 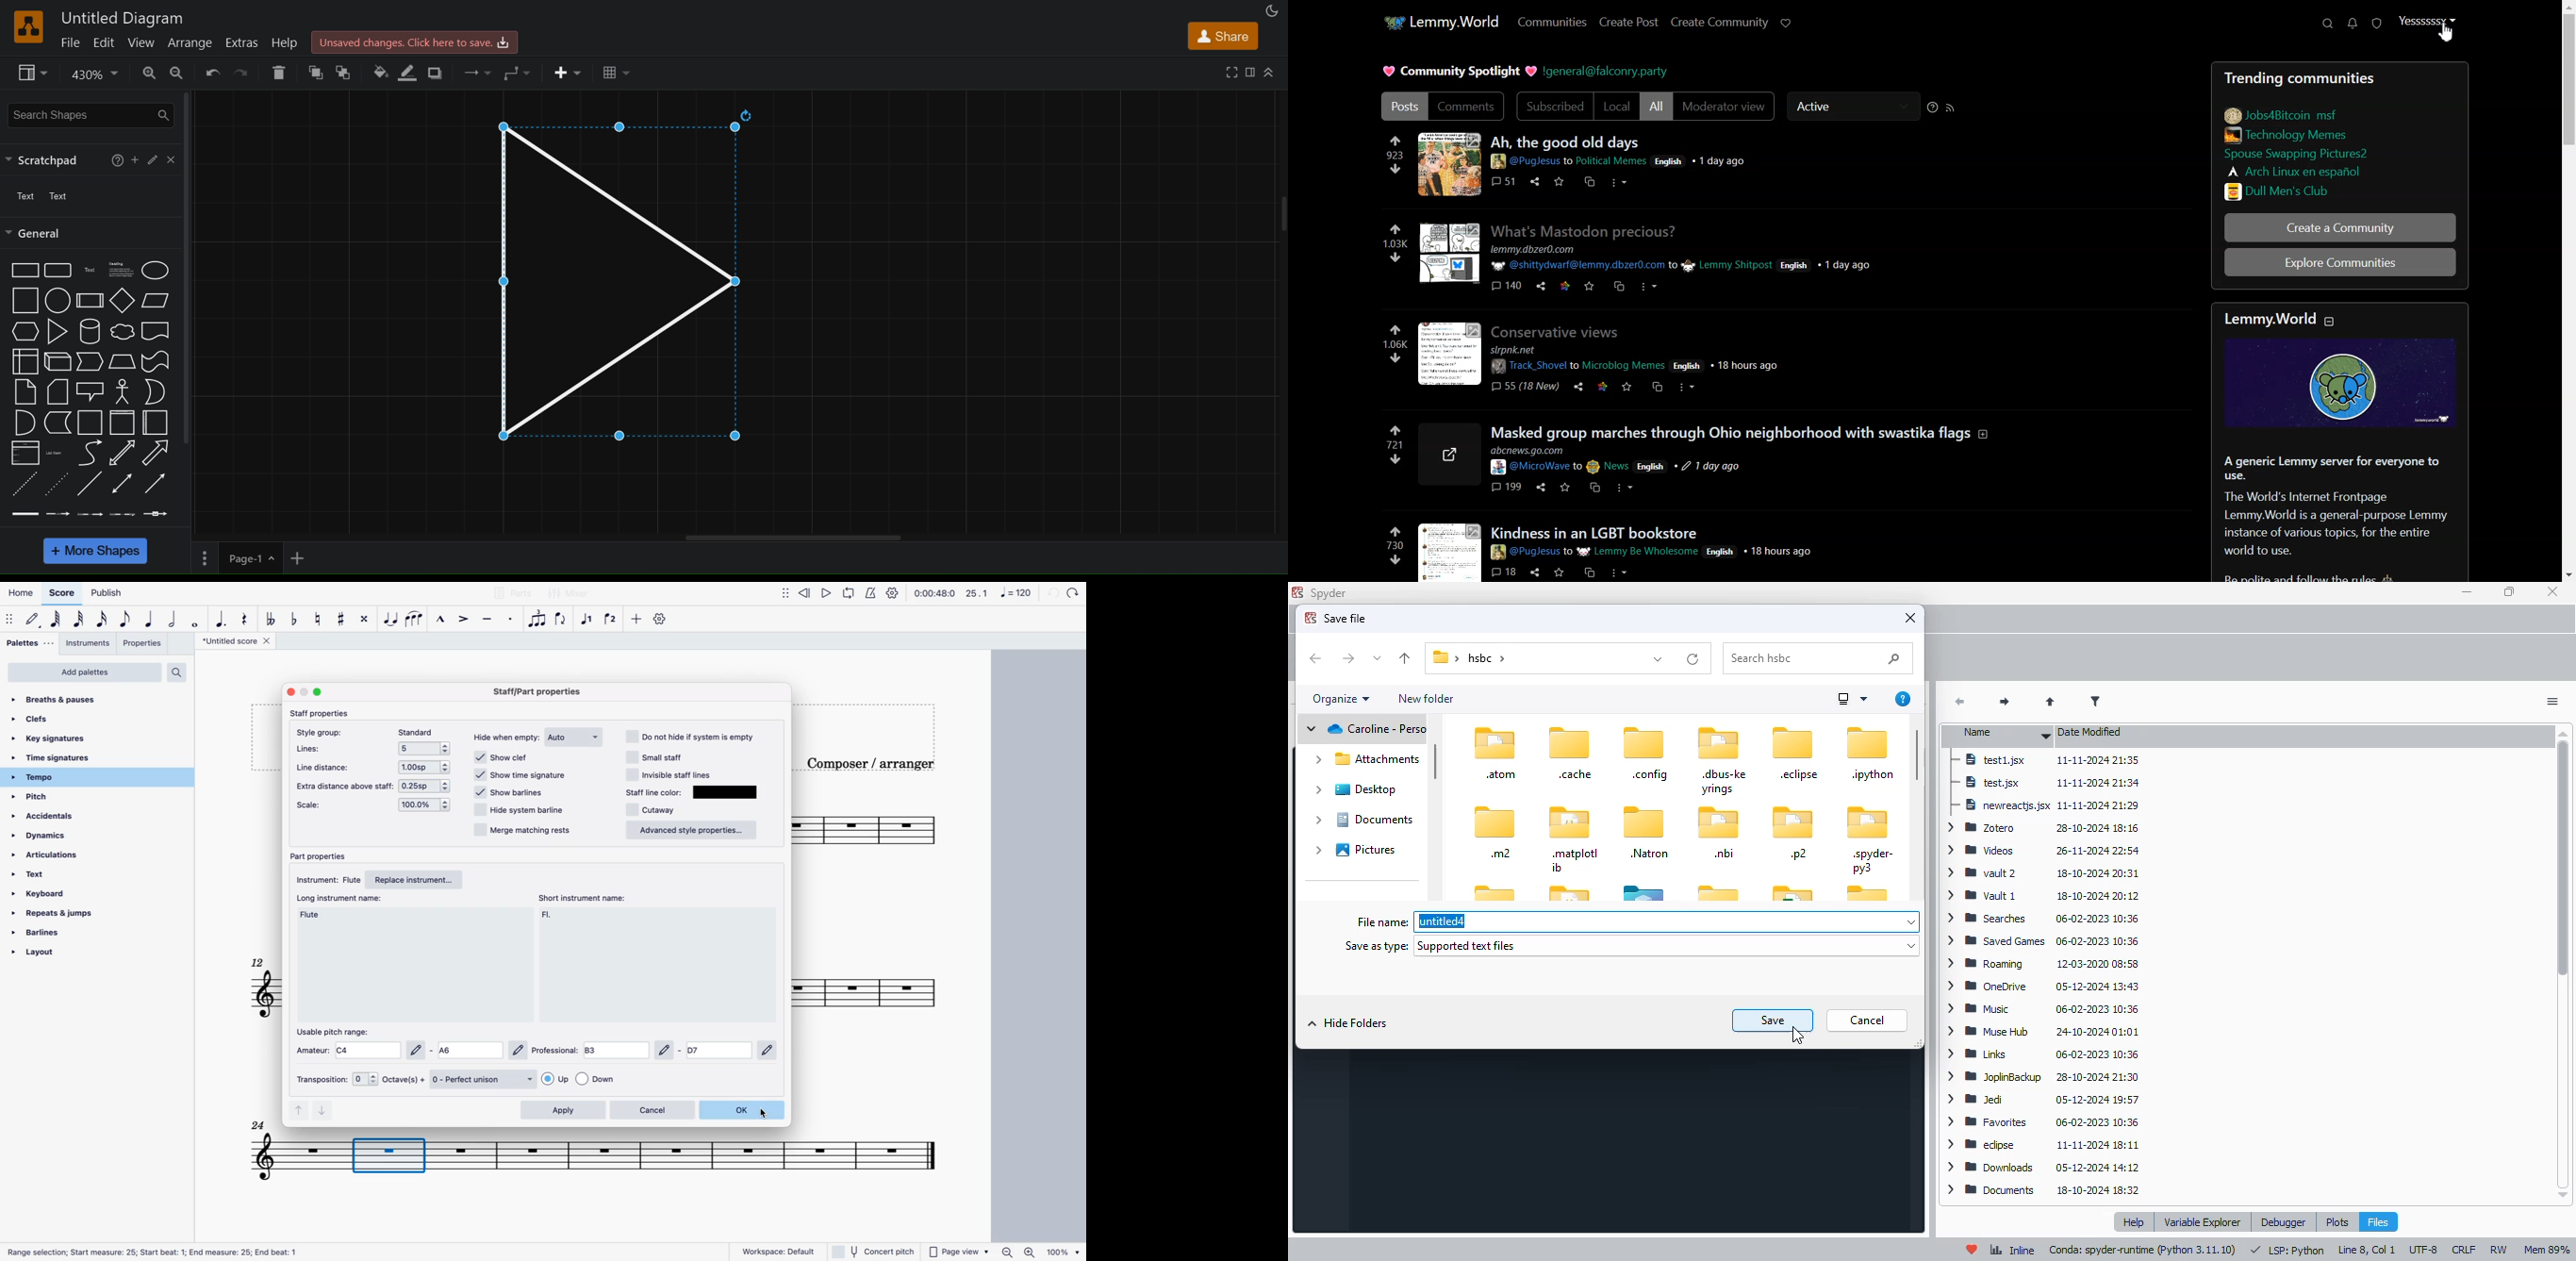 What do you see at coordinates (59, 933) in the screenshot?
I see `barlines` at bounding box center [59, 933].